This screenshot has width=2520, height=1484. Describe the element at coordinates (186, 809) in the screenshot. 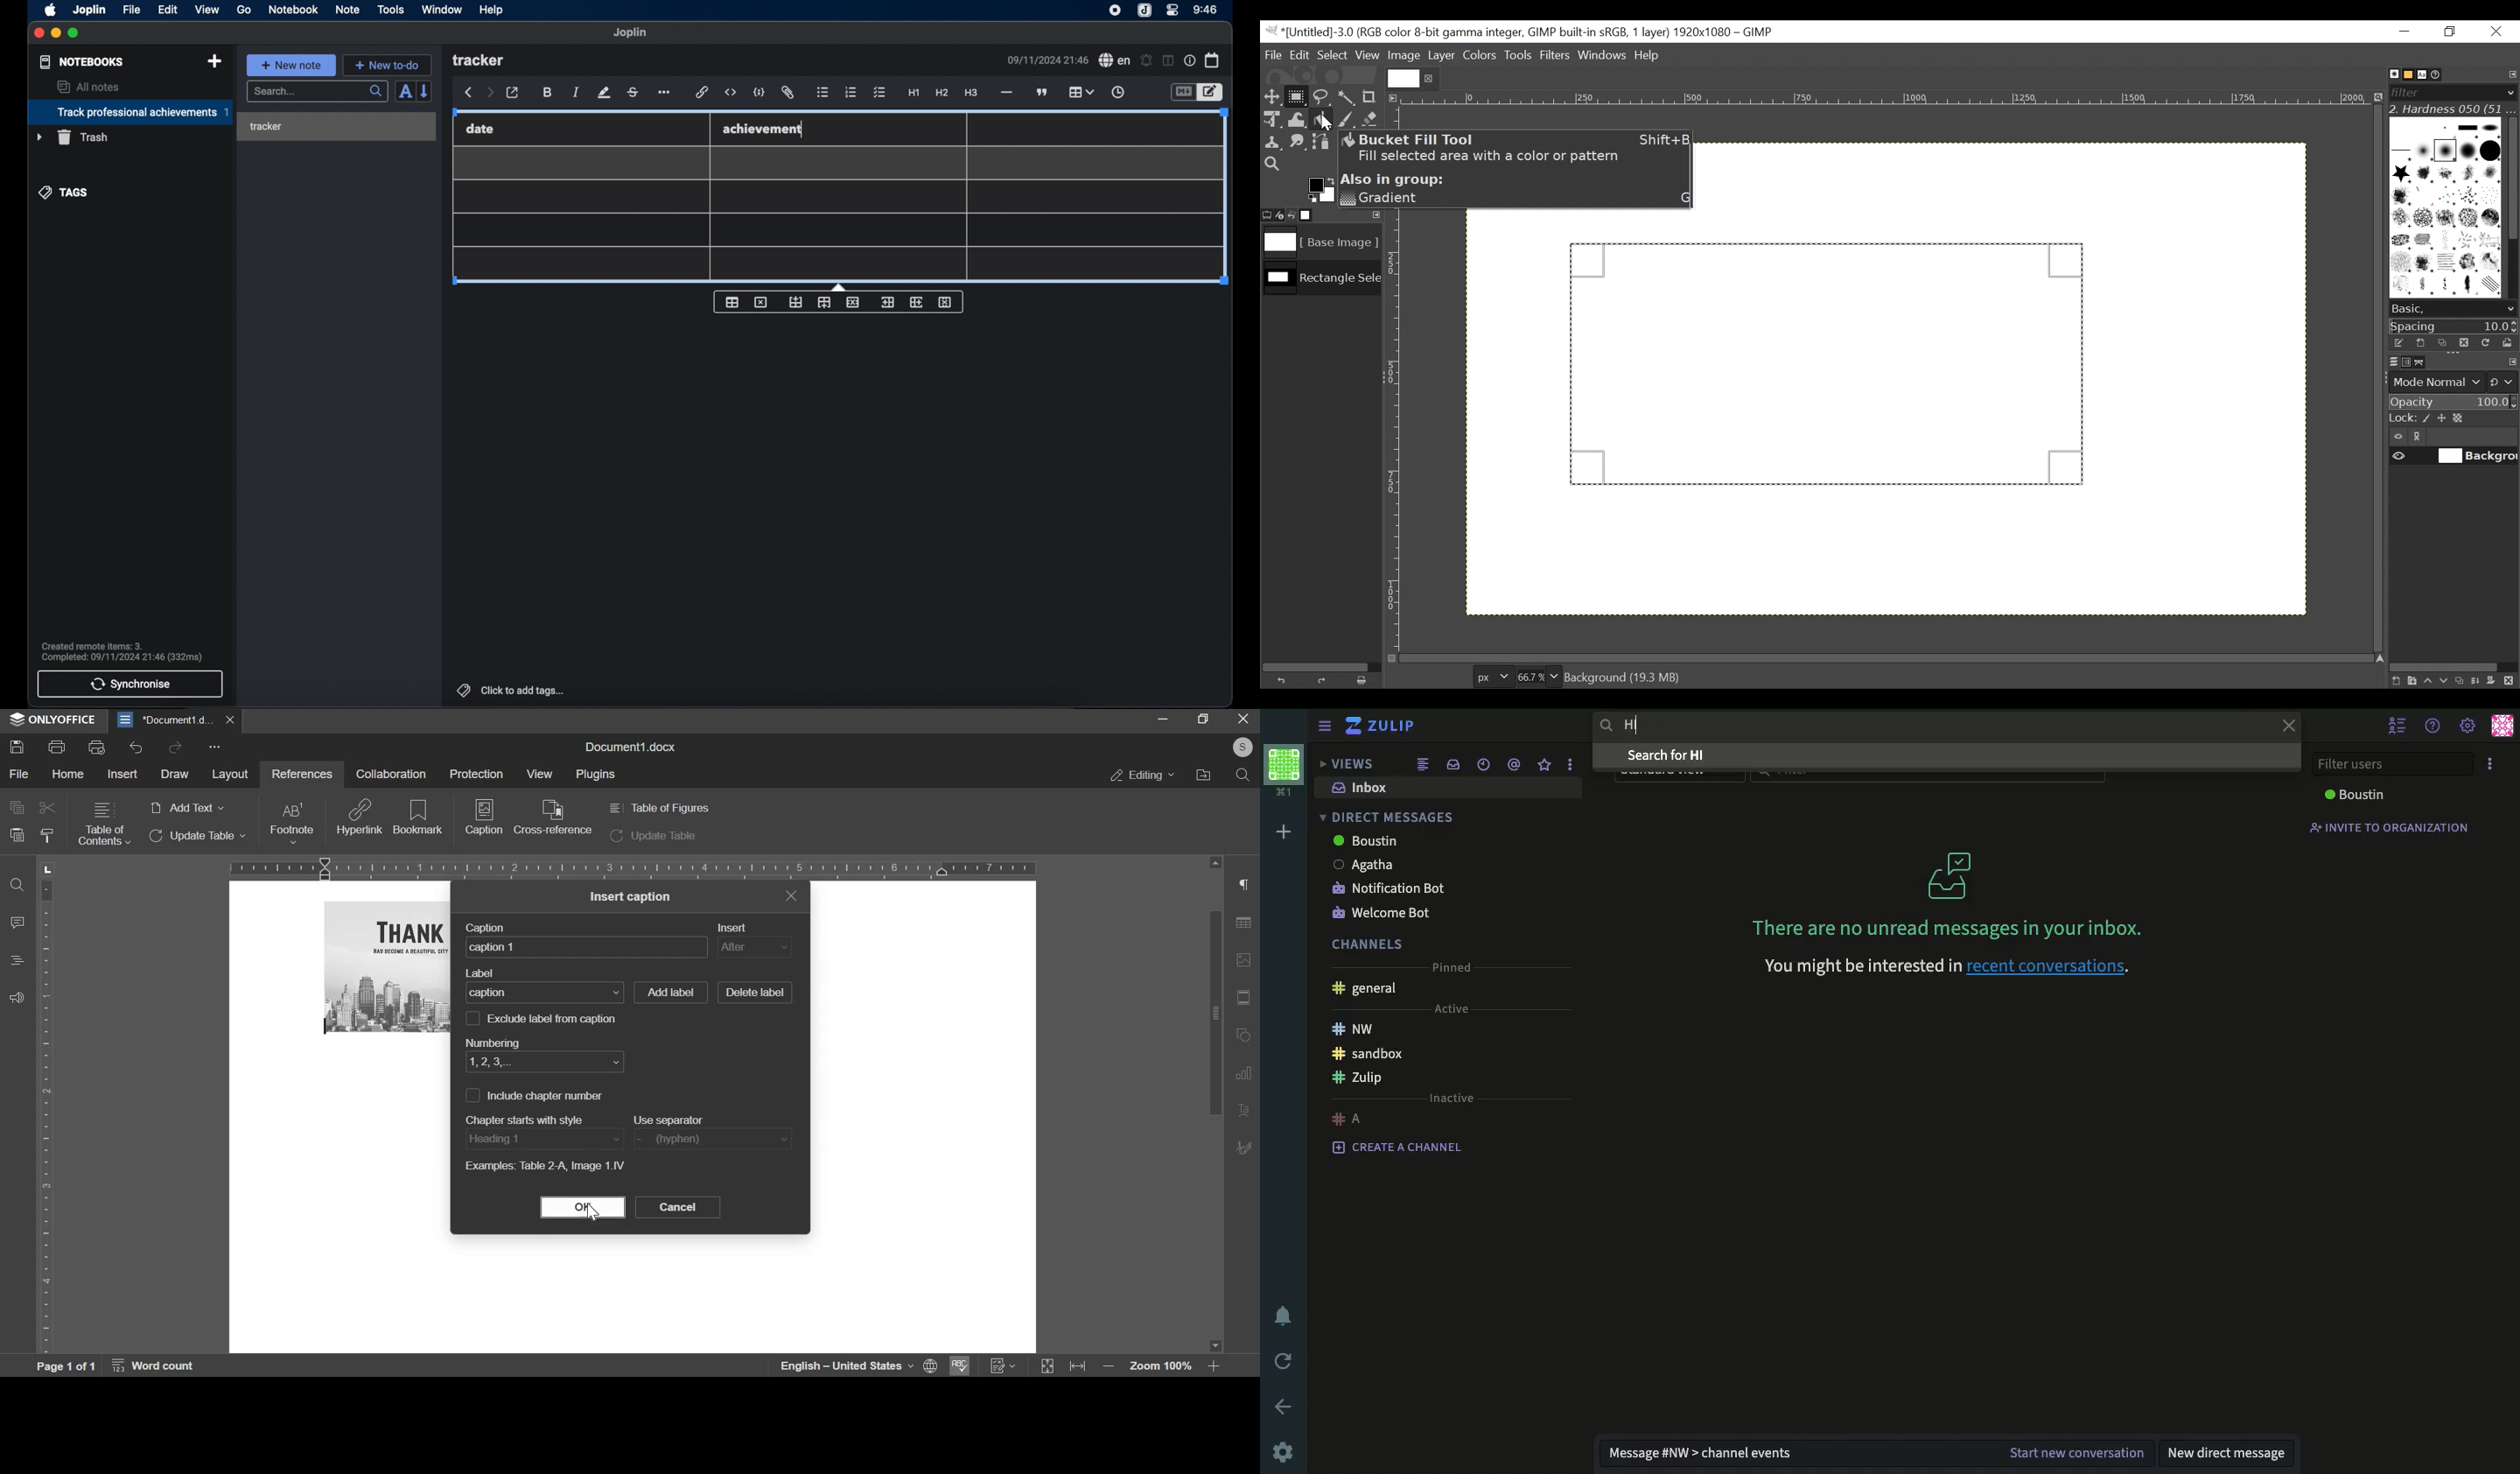

I see `add text` at that location.